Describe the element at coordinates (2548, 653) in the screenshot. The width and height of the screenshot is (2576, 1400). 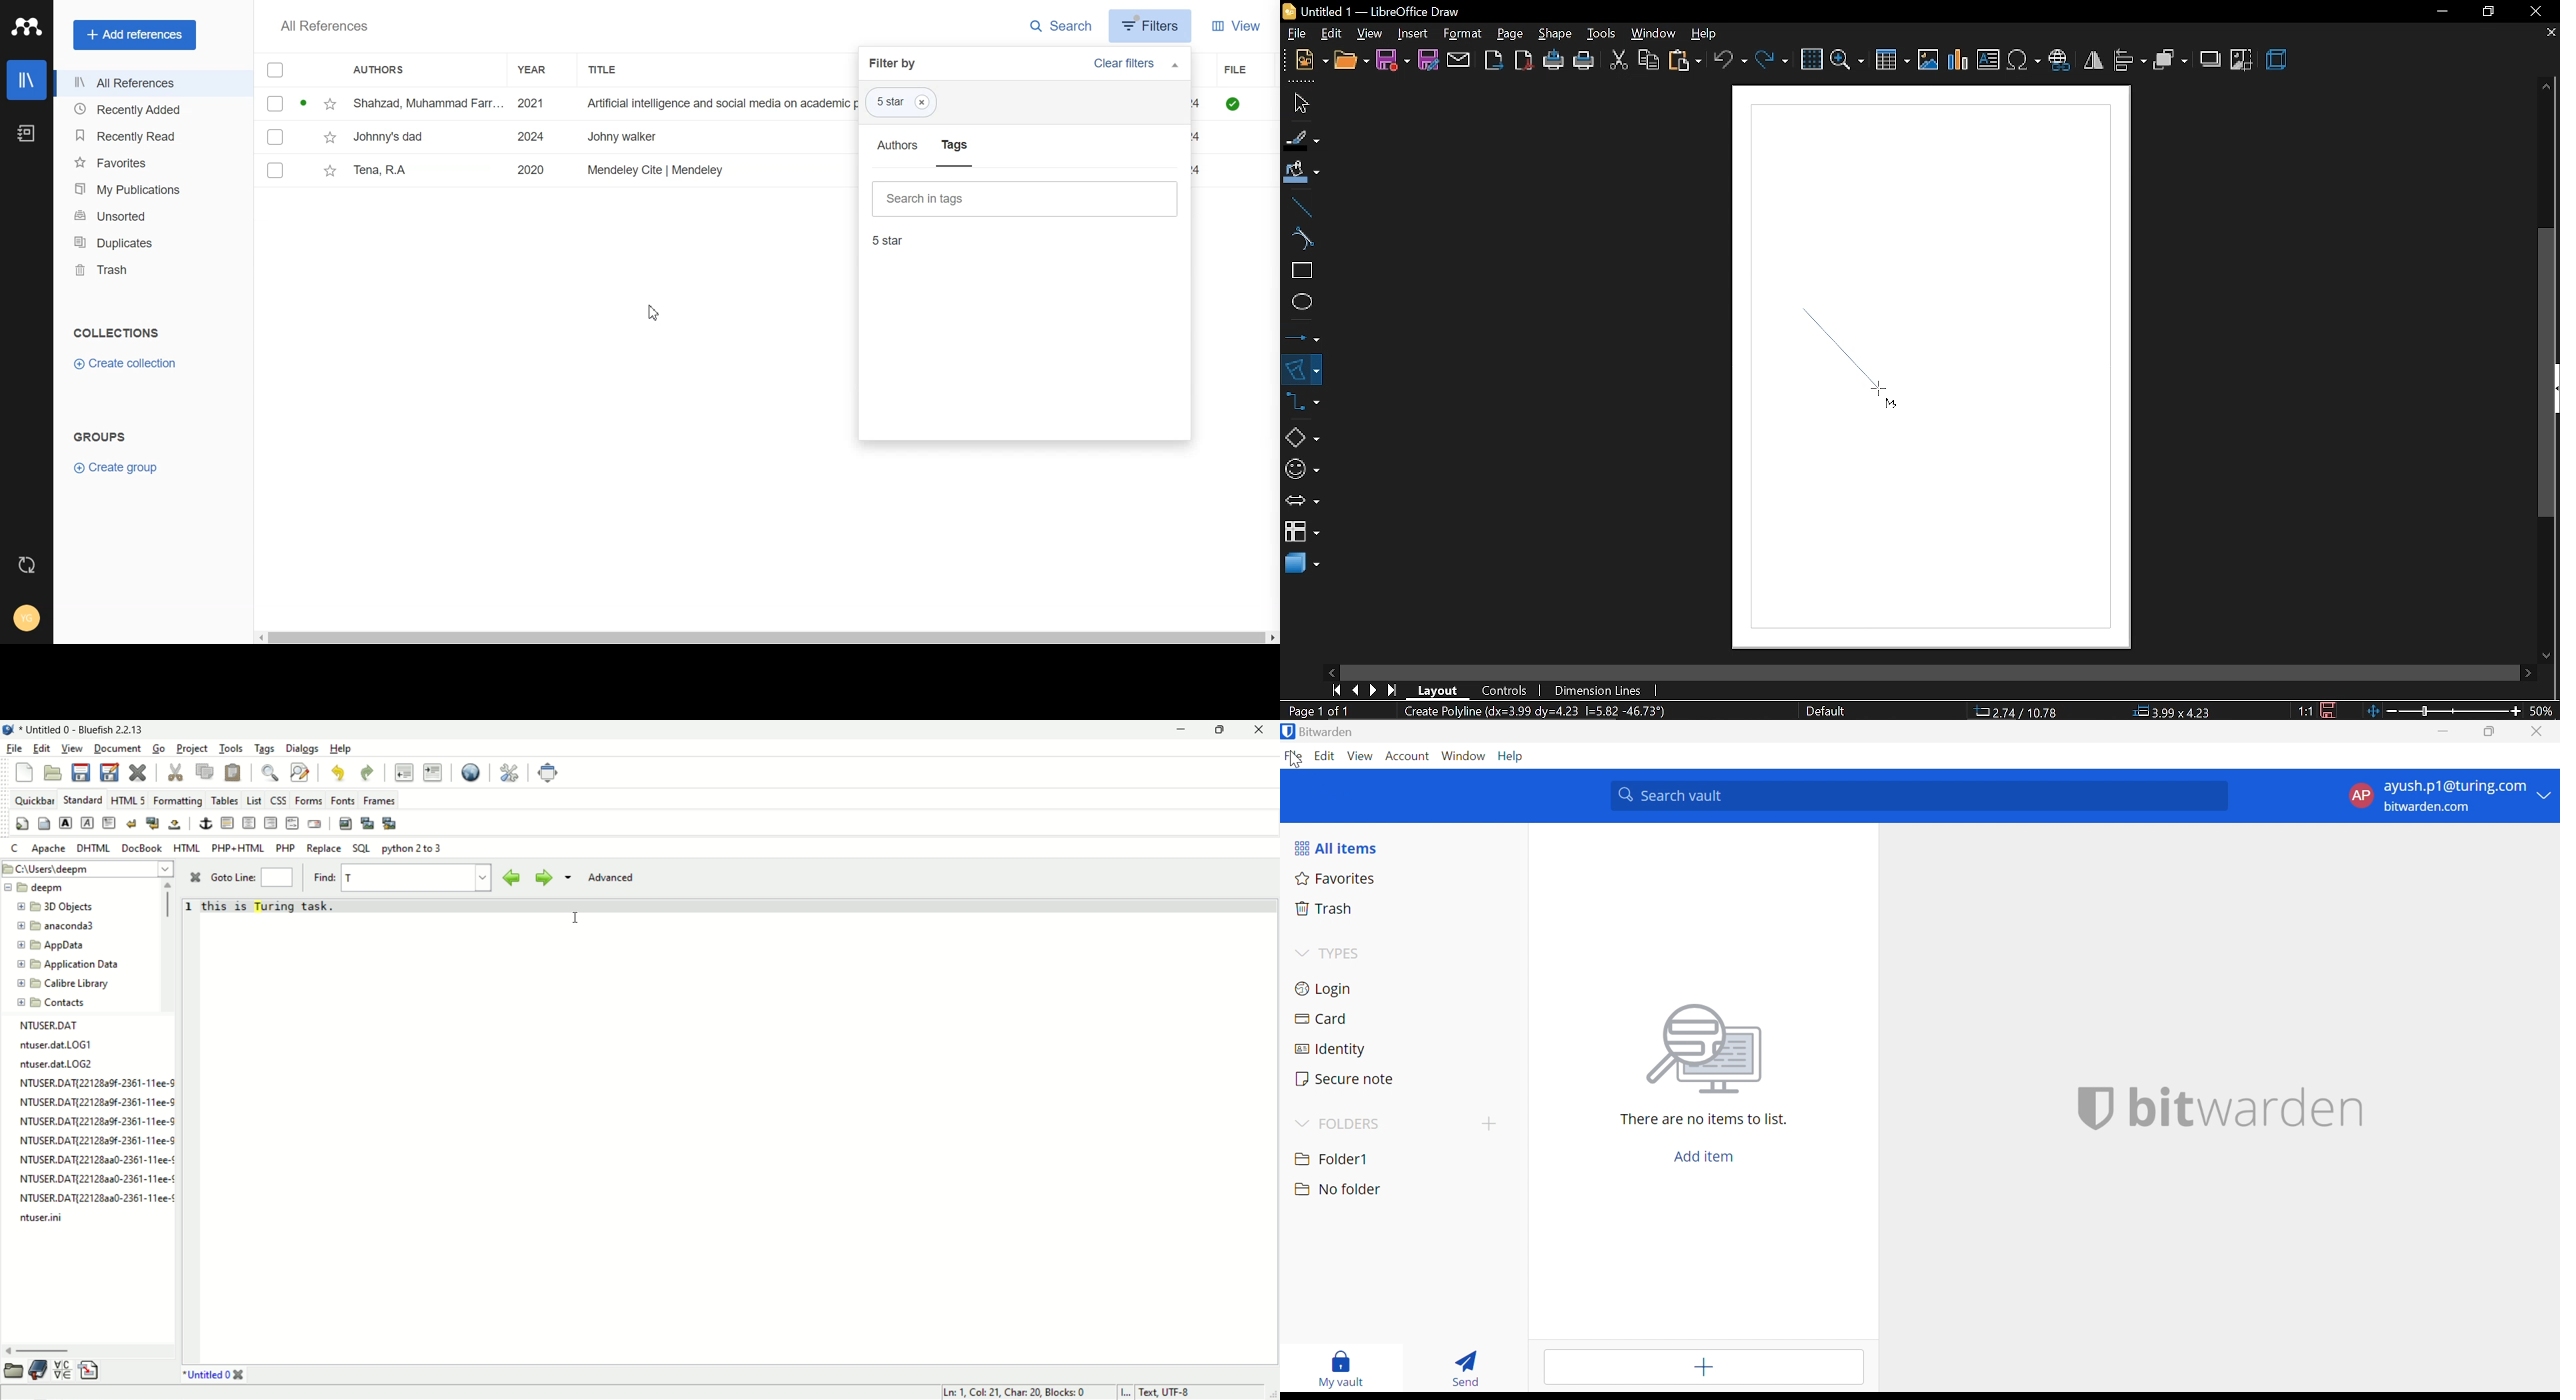
I see `move down` at that location.